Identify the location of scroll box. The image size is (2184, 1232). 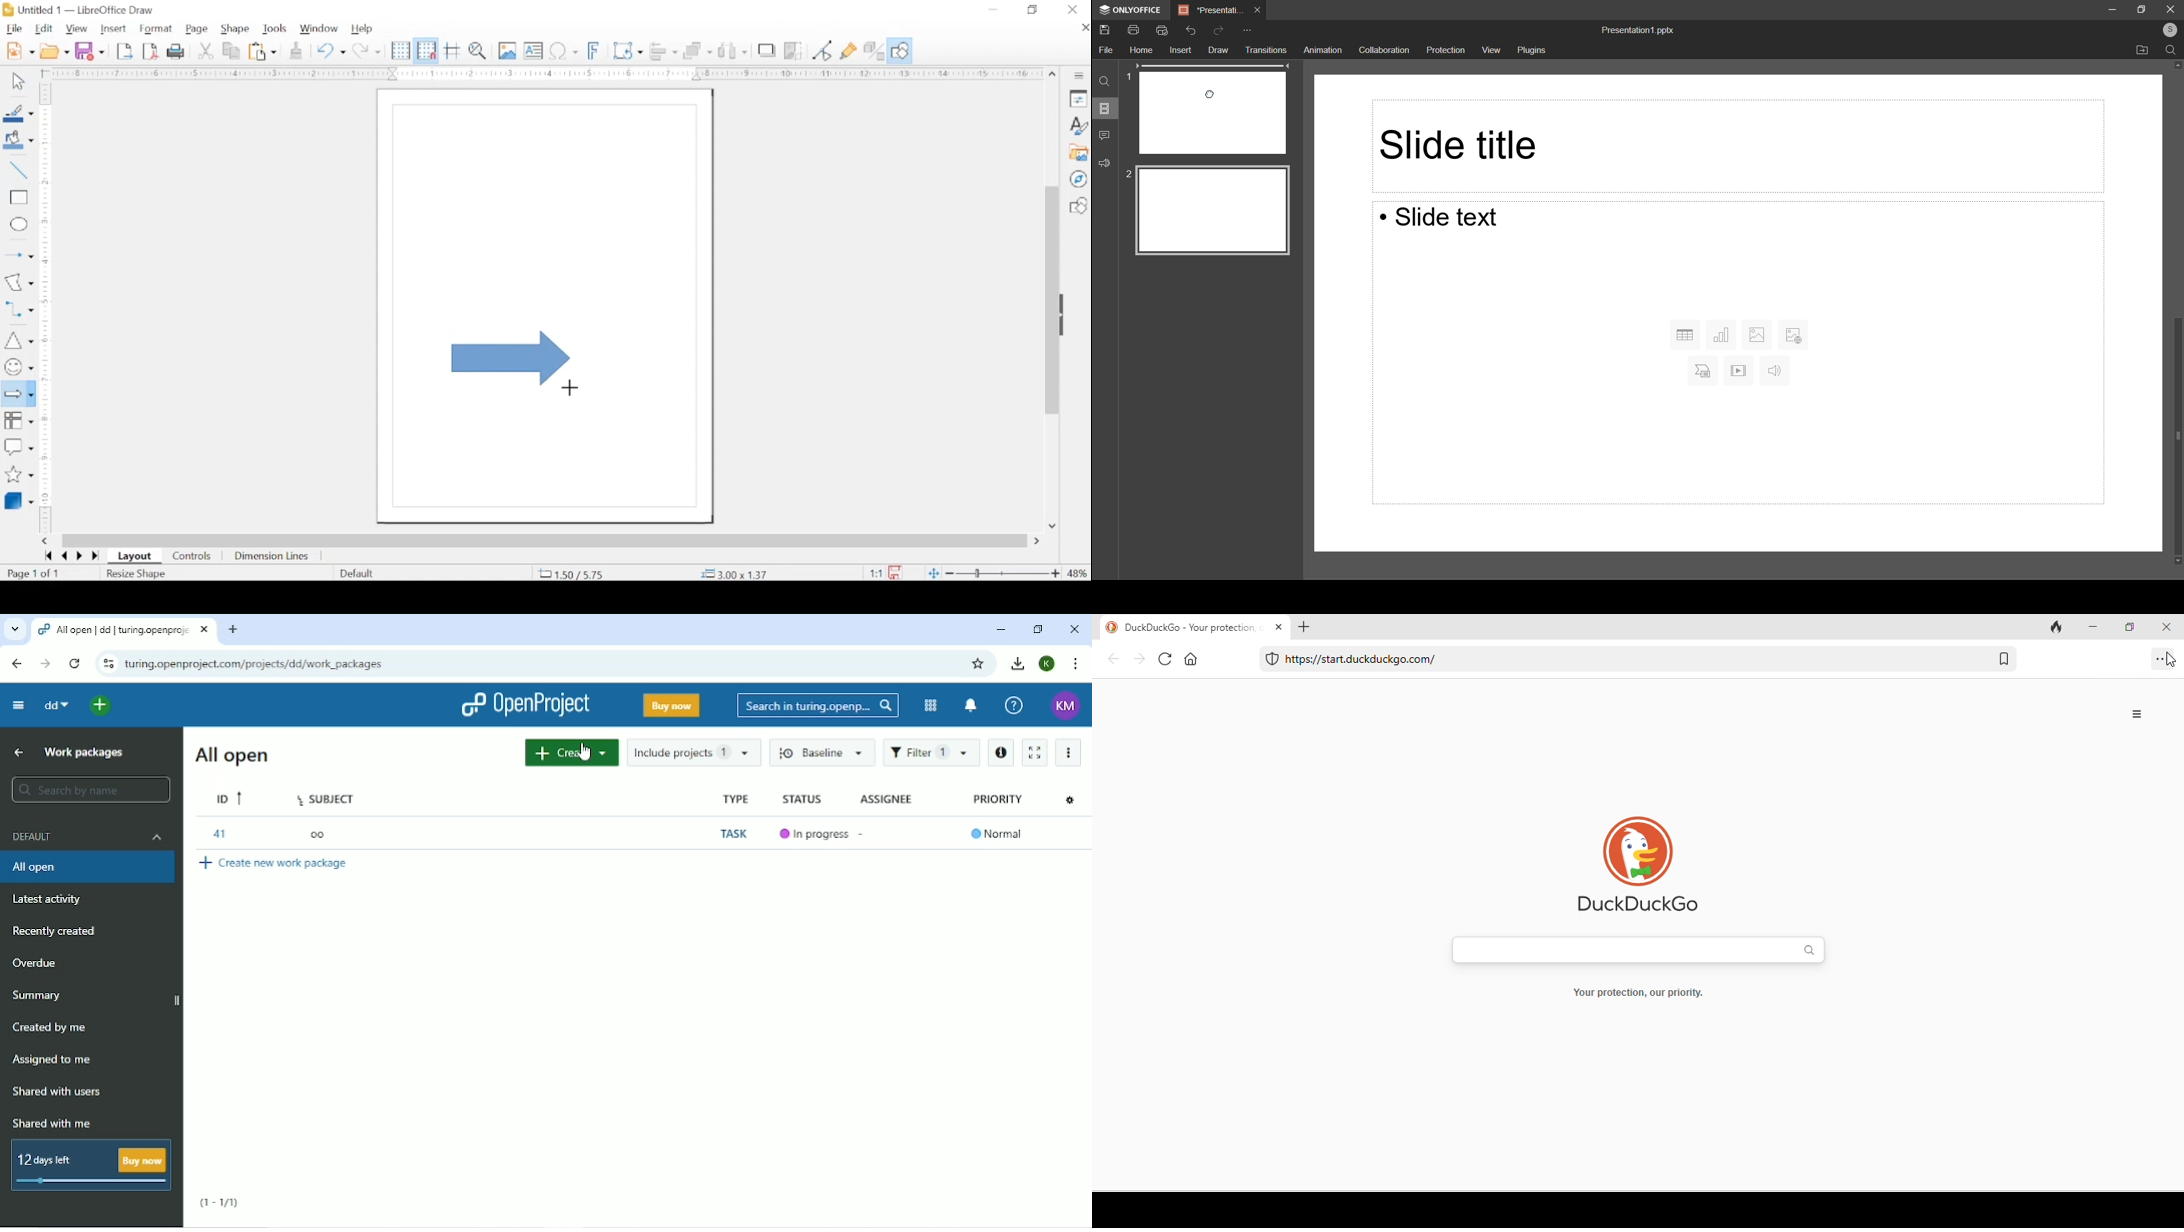
(545, 541).